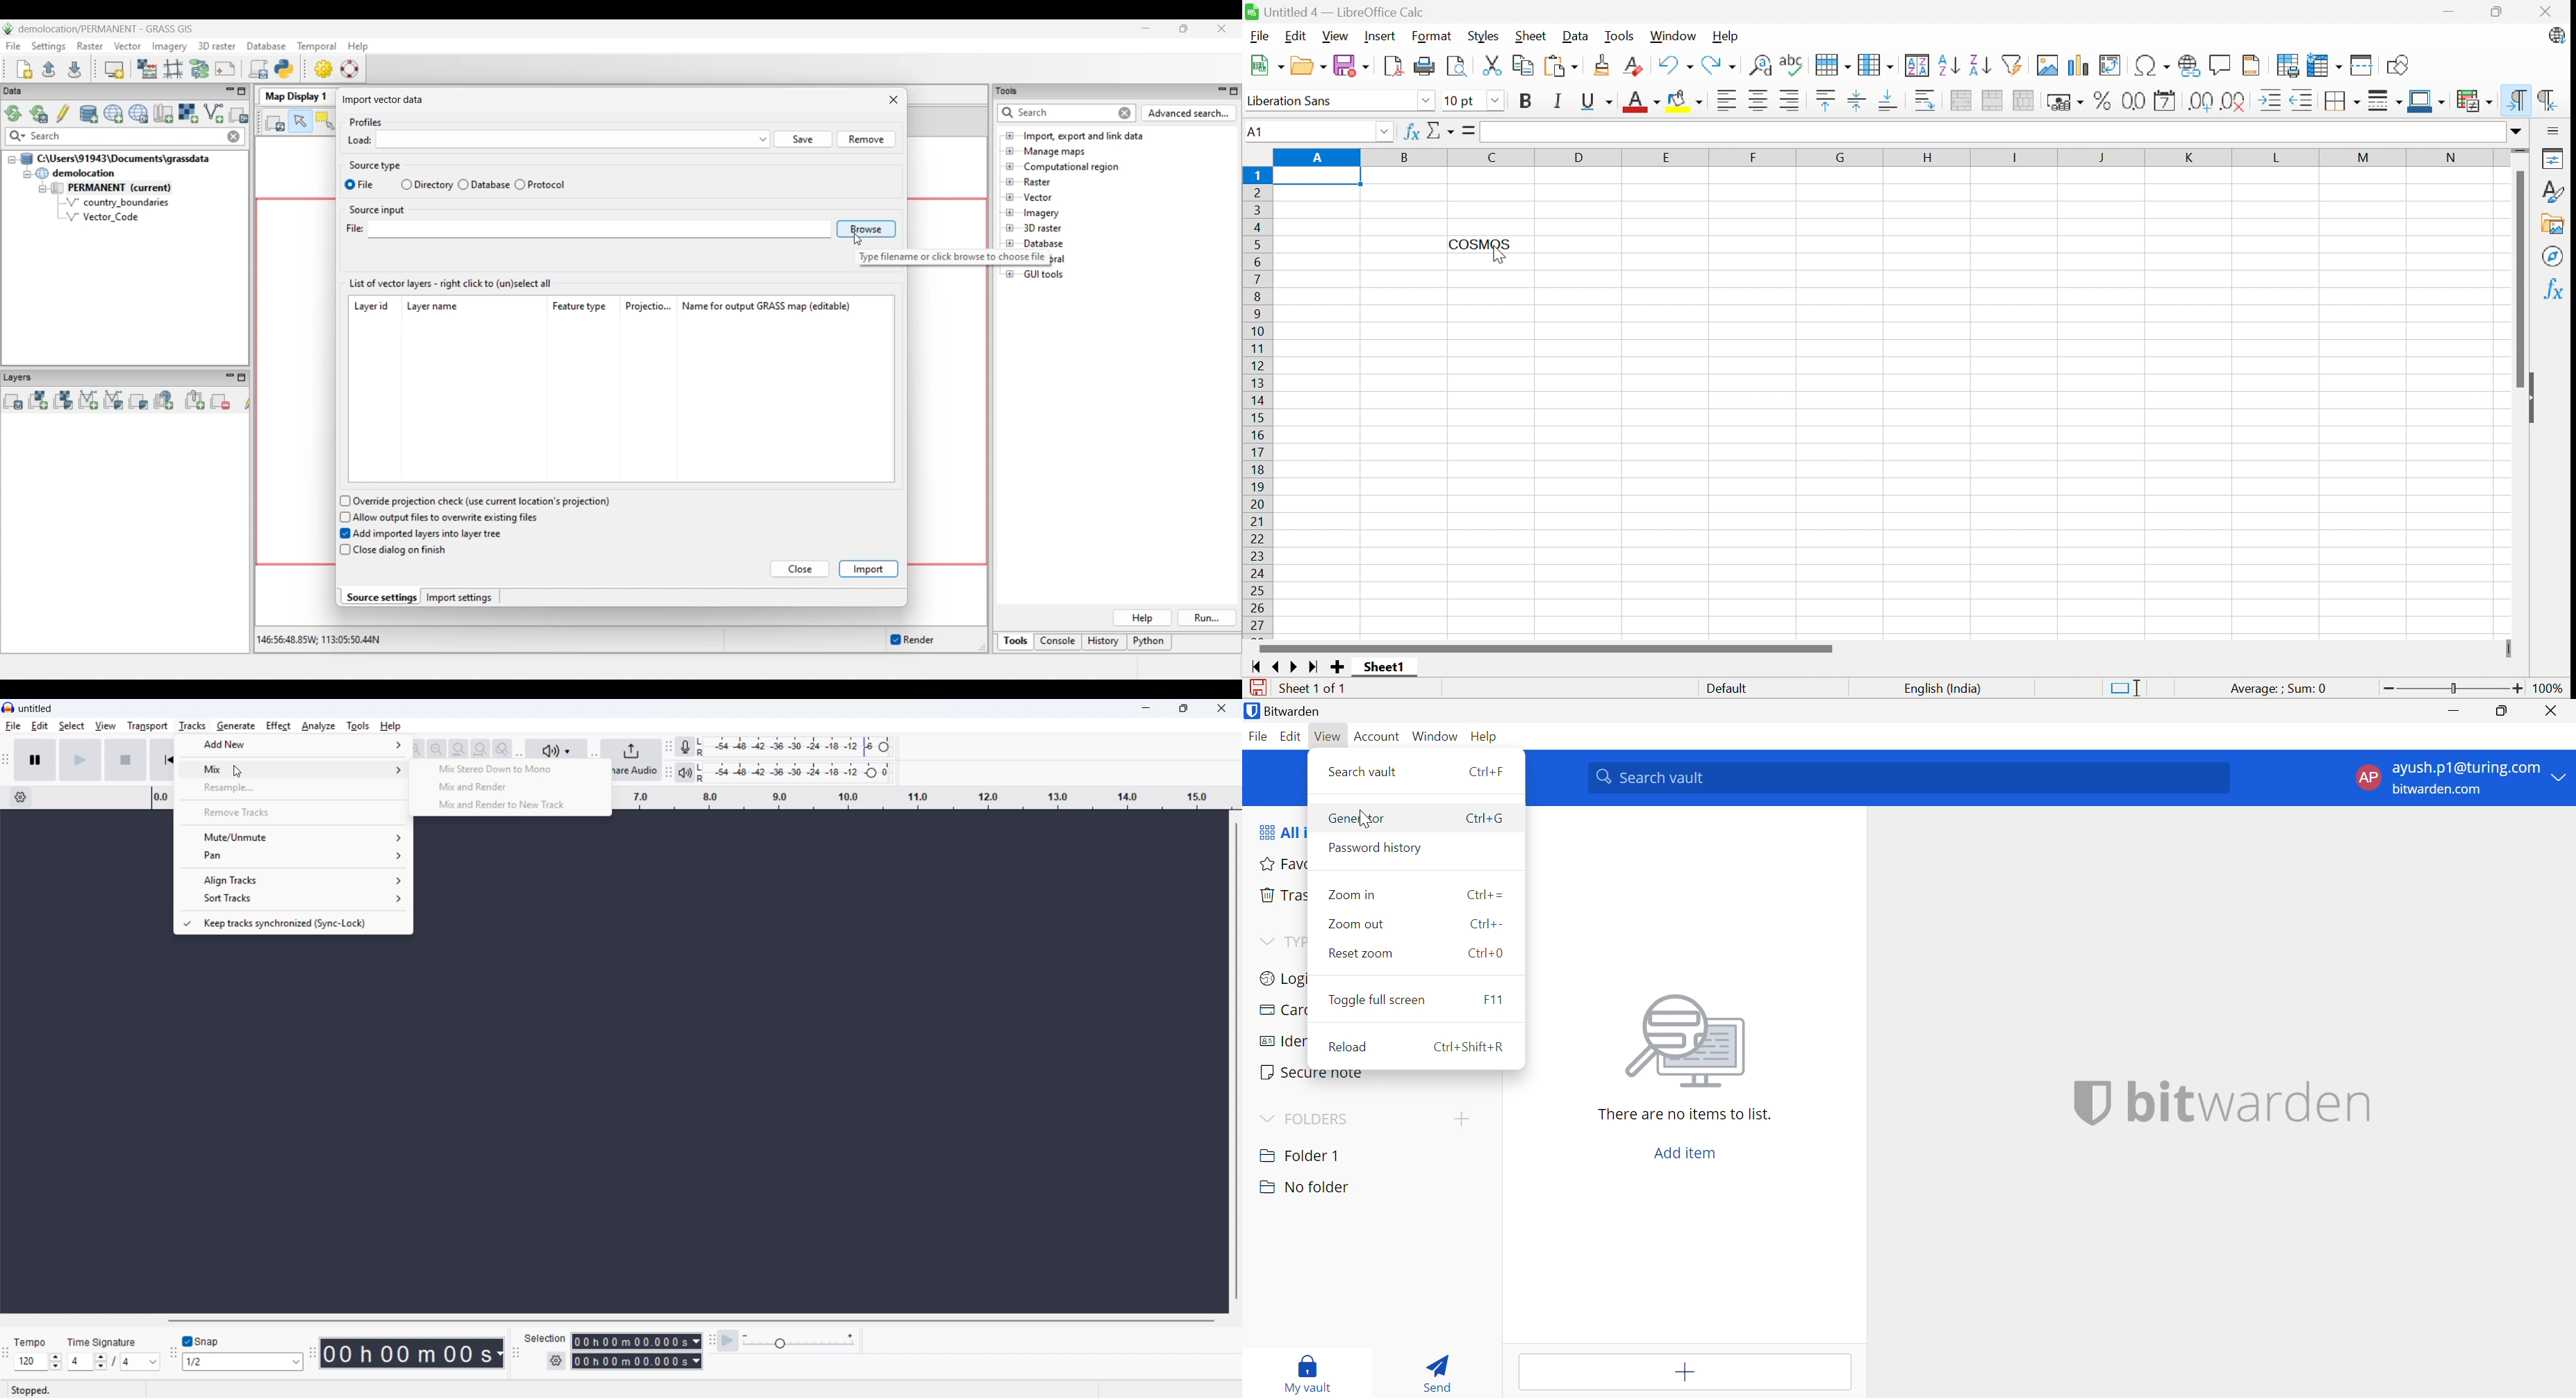 The height and width of the screenshot is (1400, 2576). What do you see at coordinates (1336, 36) in the screenshot?
I see `View` at bounding box center [1336, 36].